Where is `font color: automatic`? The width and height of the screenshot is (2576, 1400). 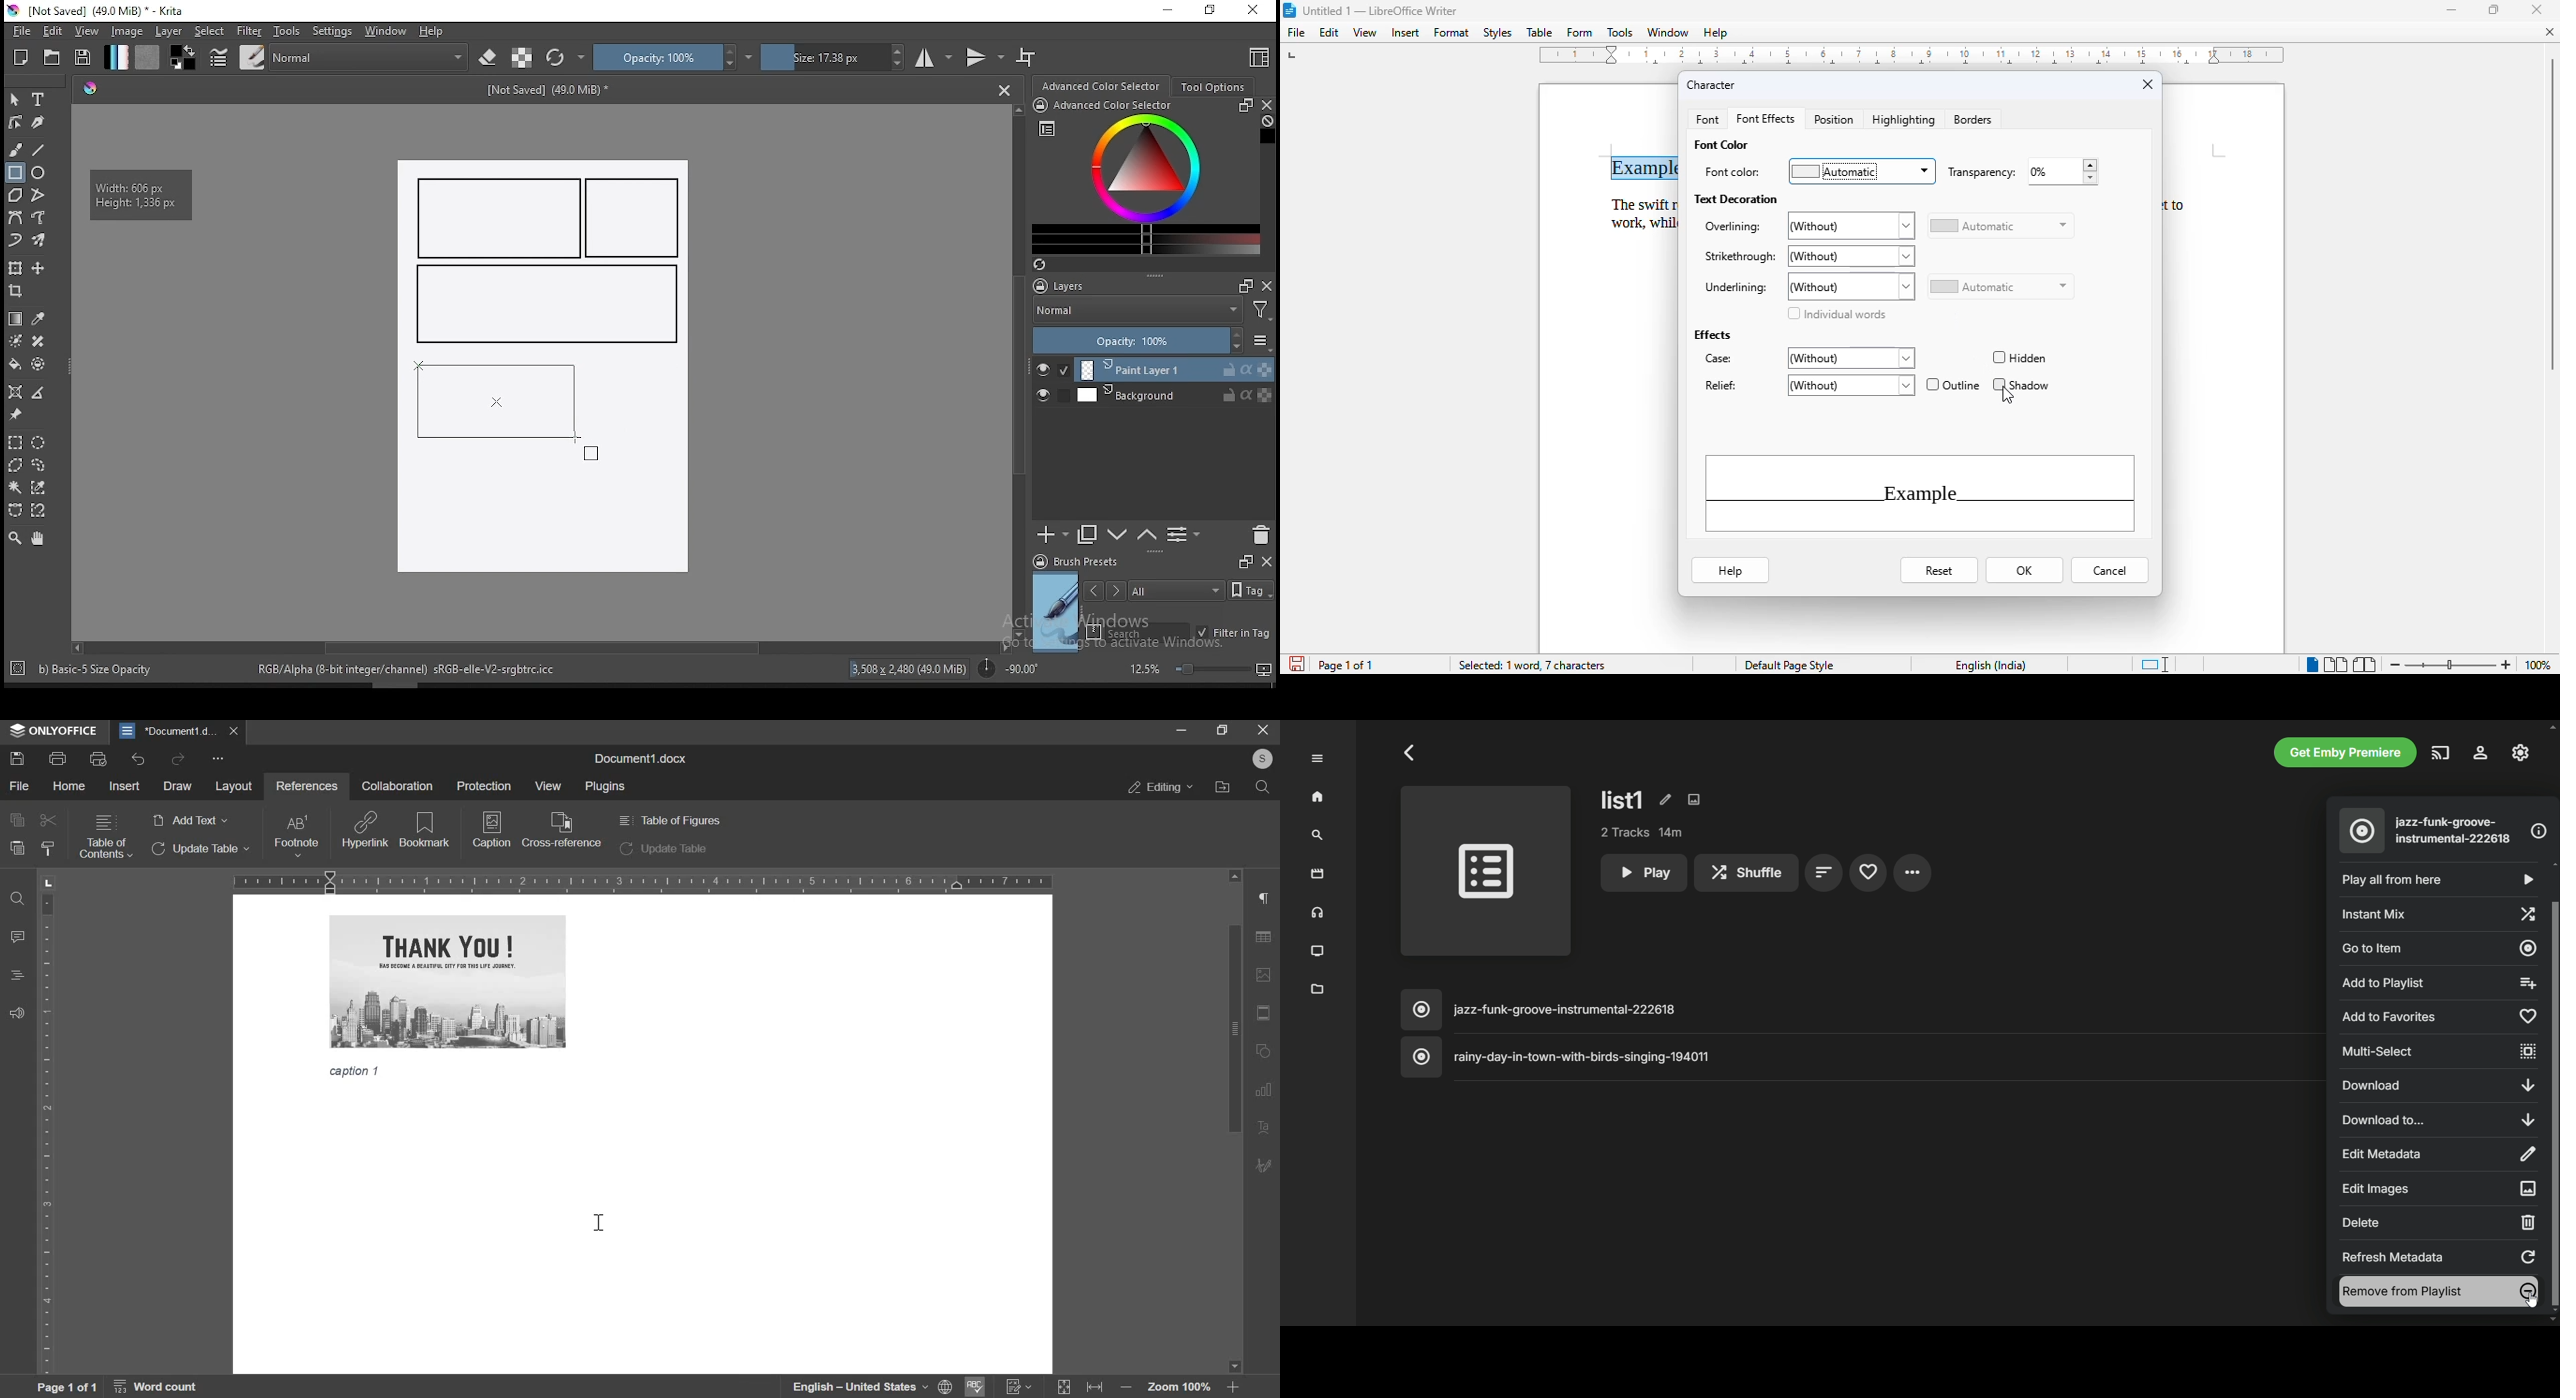 font color: automatic is located at coordinates (1818, 171).